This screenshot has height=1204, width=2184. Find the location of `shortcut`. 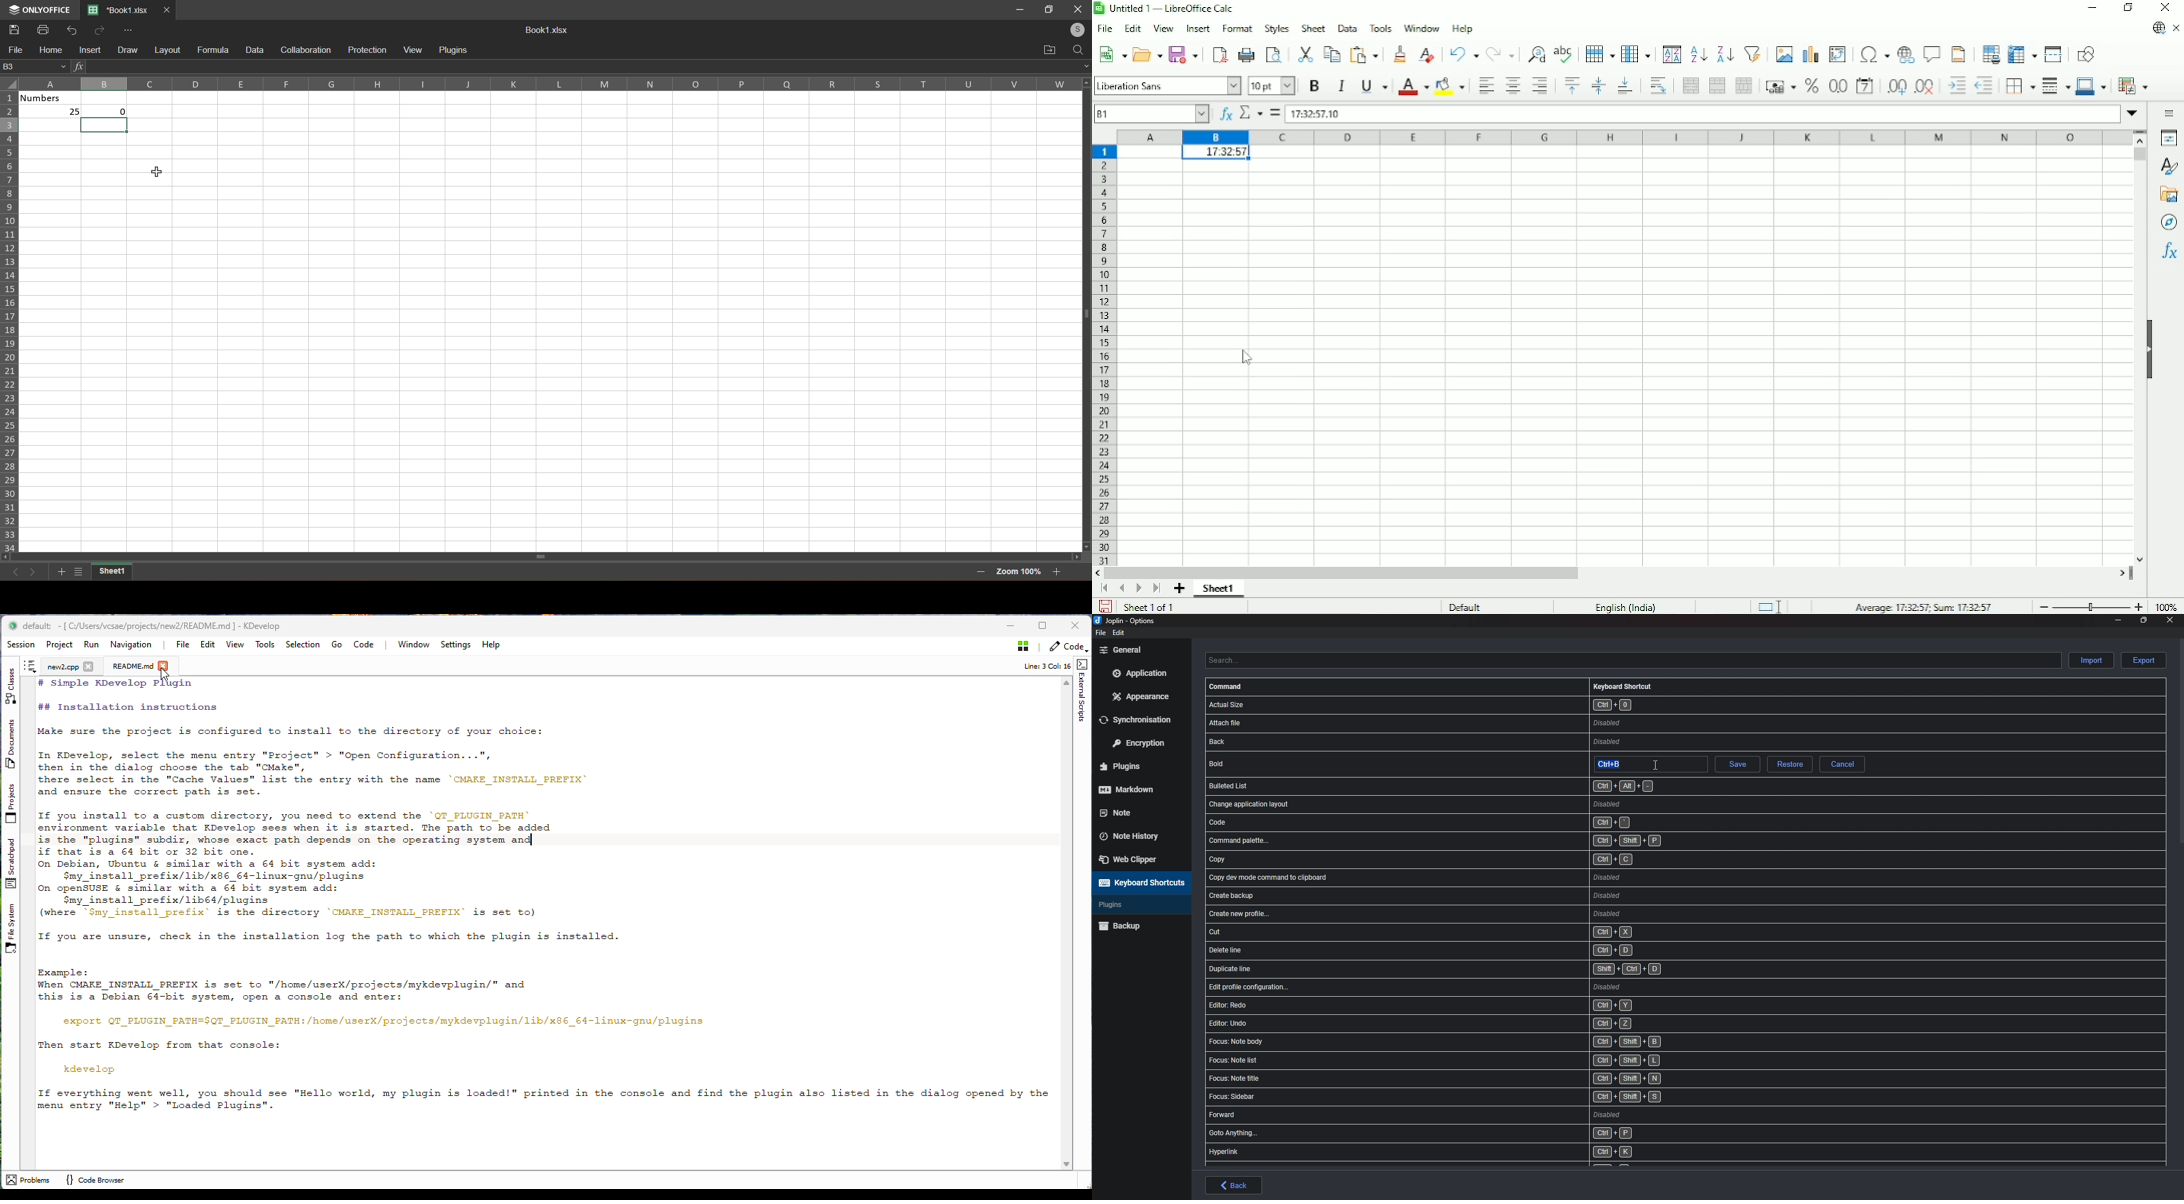

shortcut is located at coordinates (1468, 1024).